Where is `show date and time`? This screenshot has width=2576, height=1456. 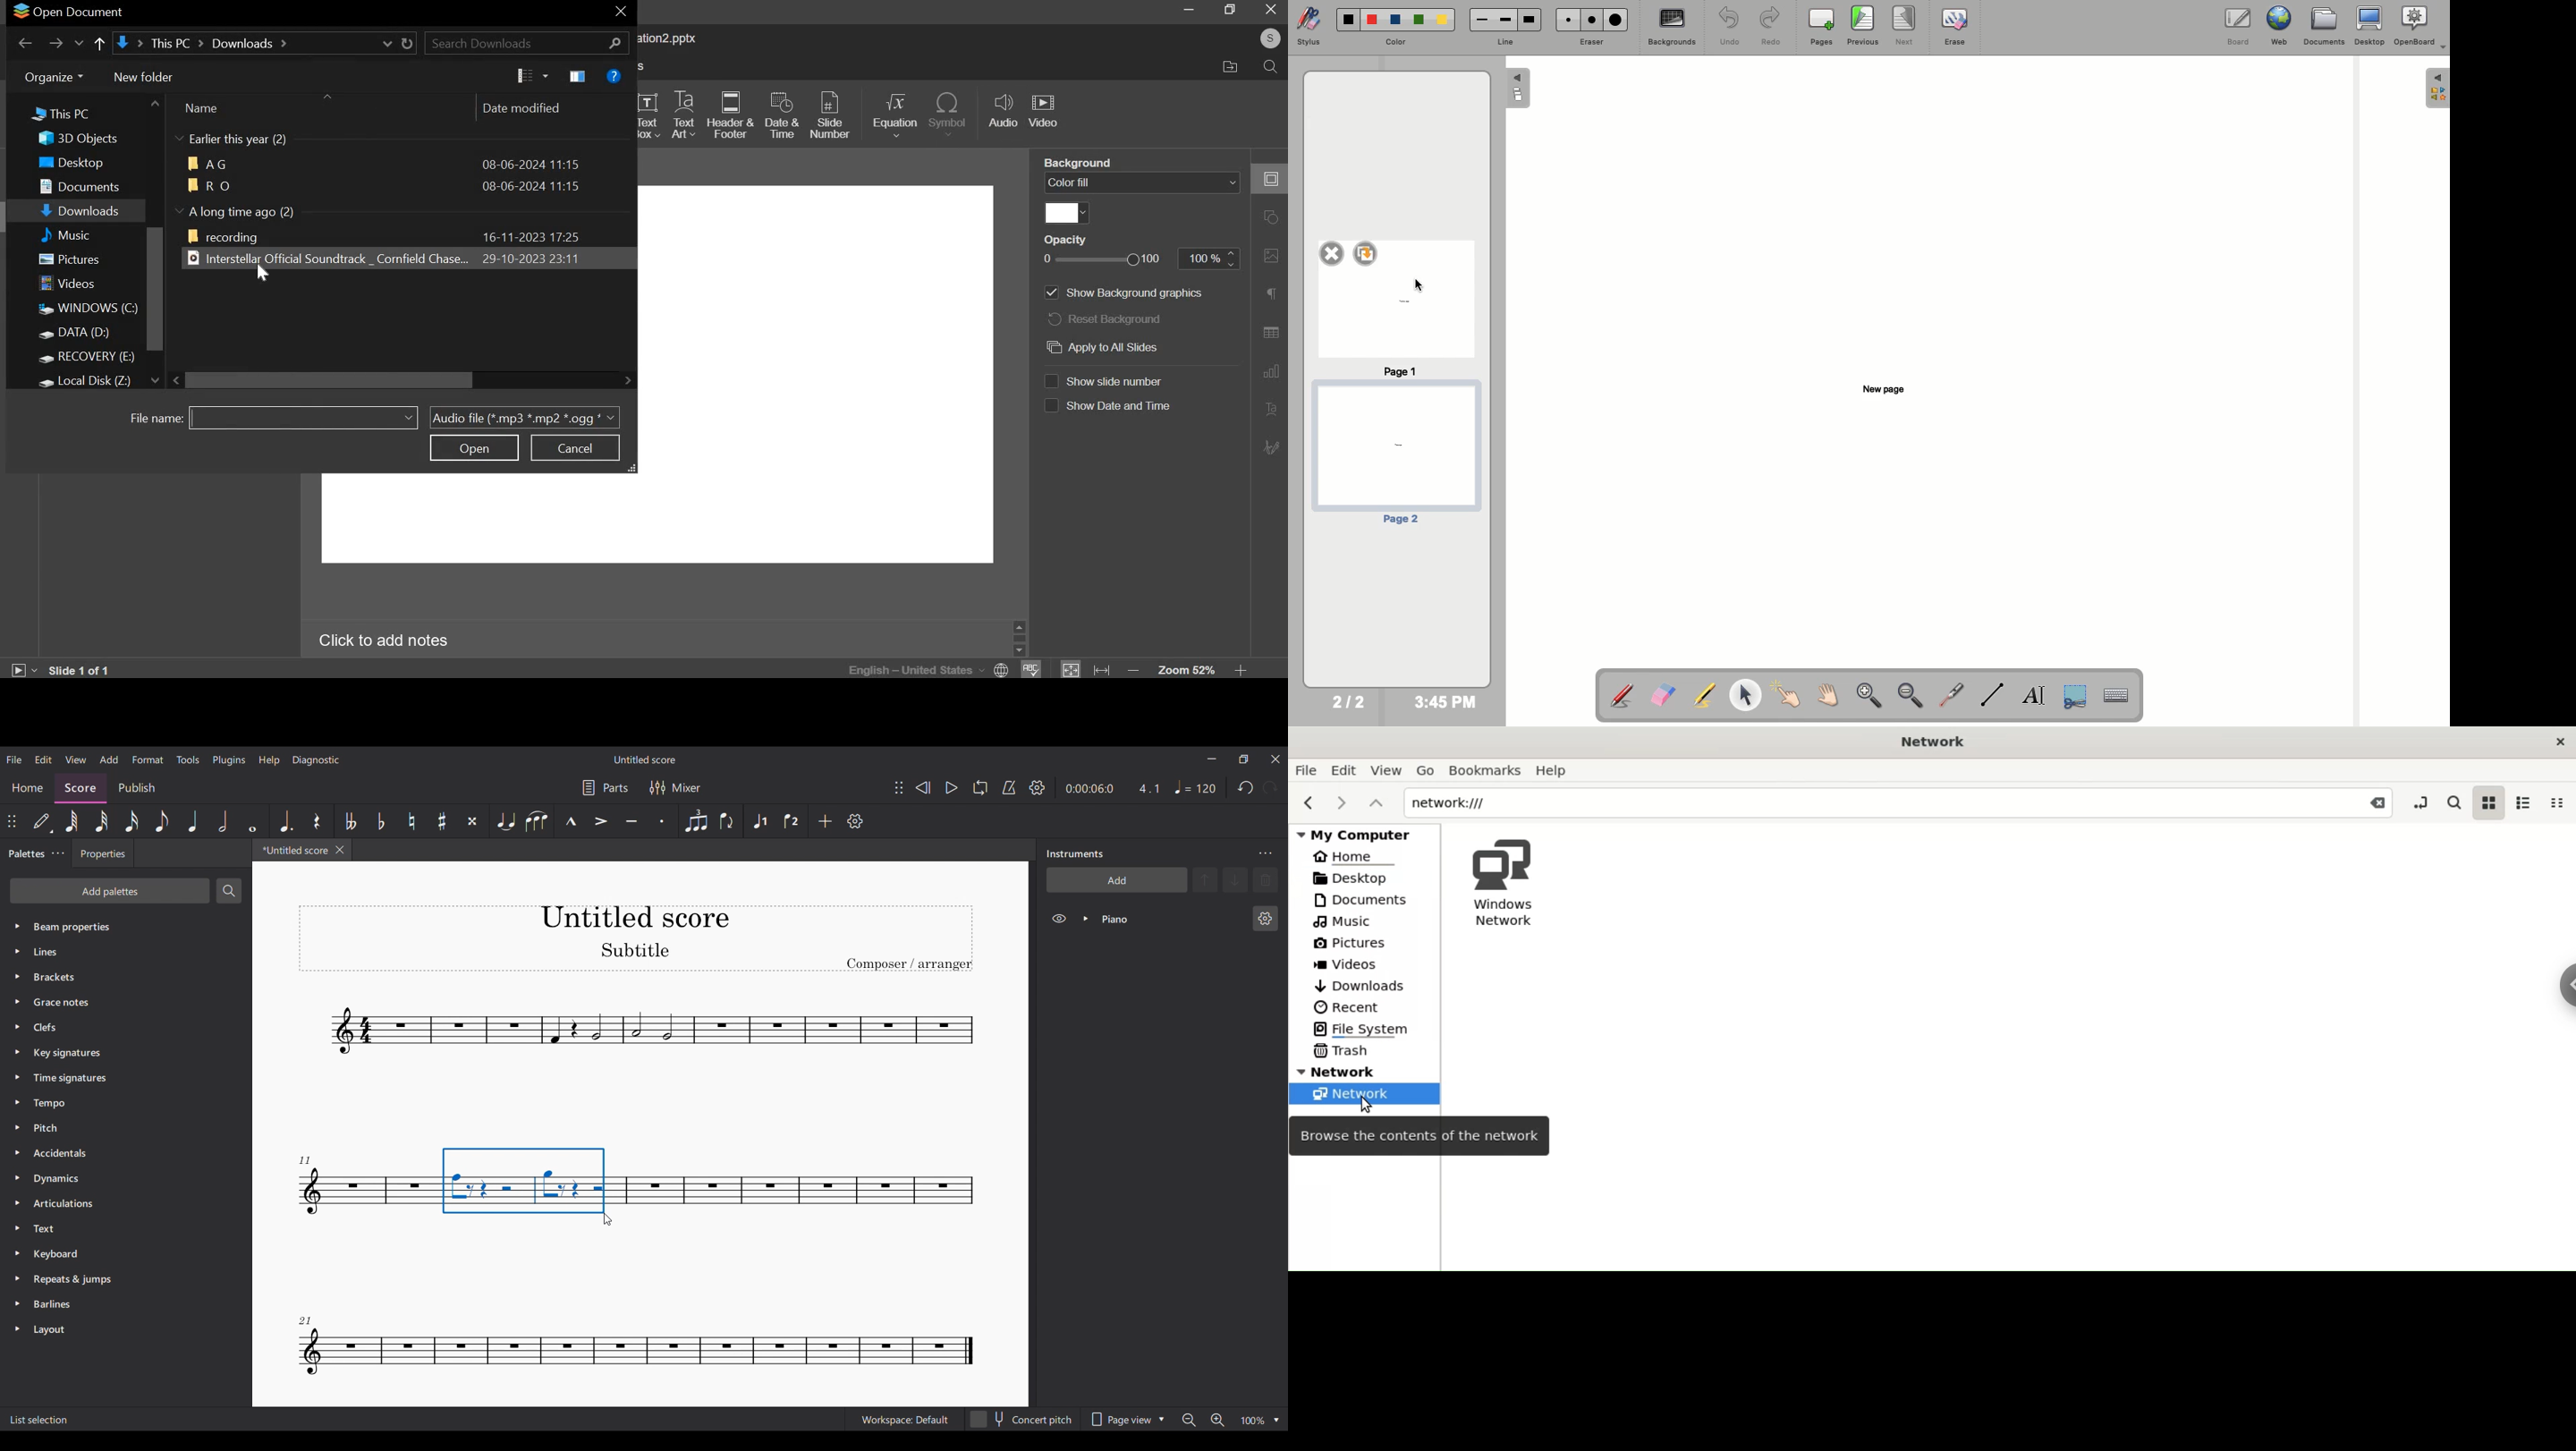
show date and time is located at coordinates (1110, 407).